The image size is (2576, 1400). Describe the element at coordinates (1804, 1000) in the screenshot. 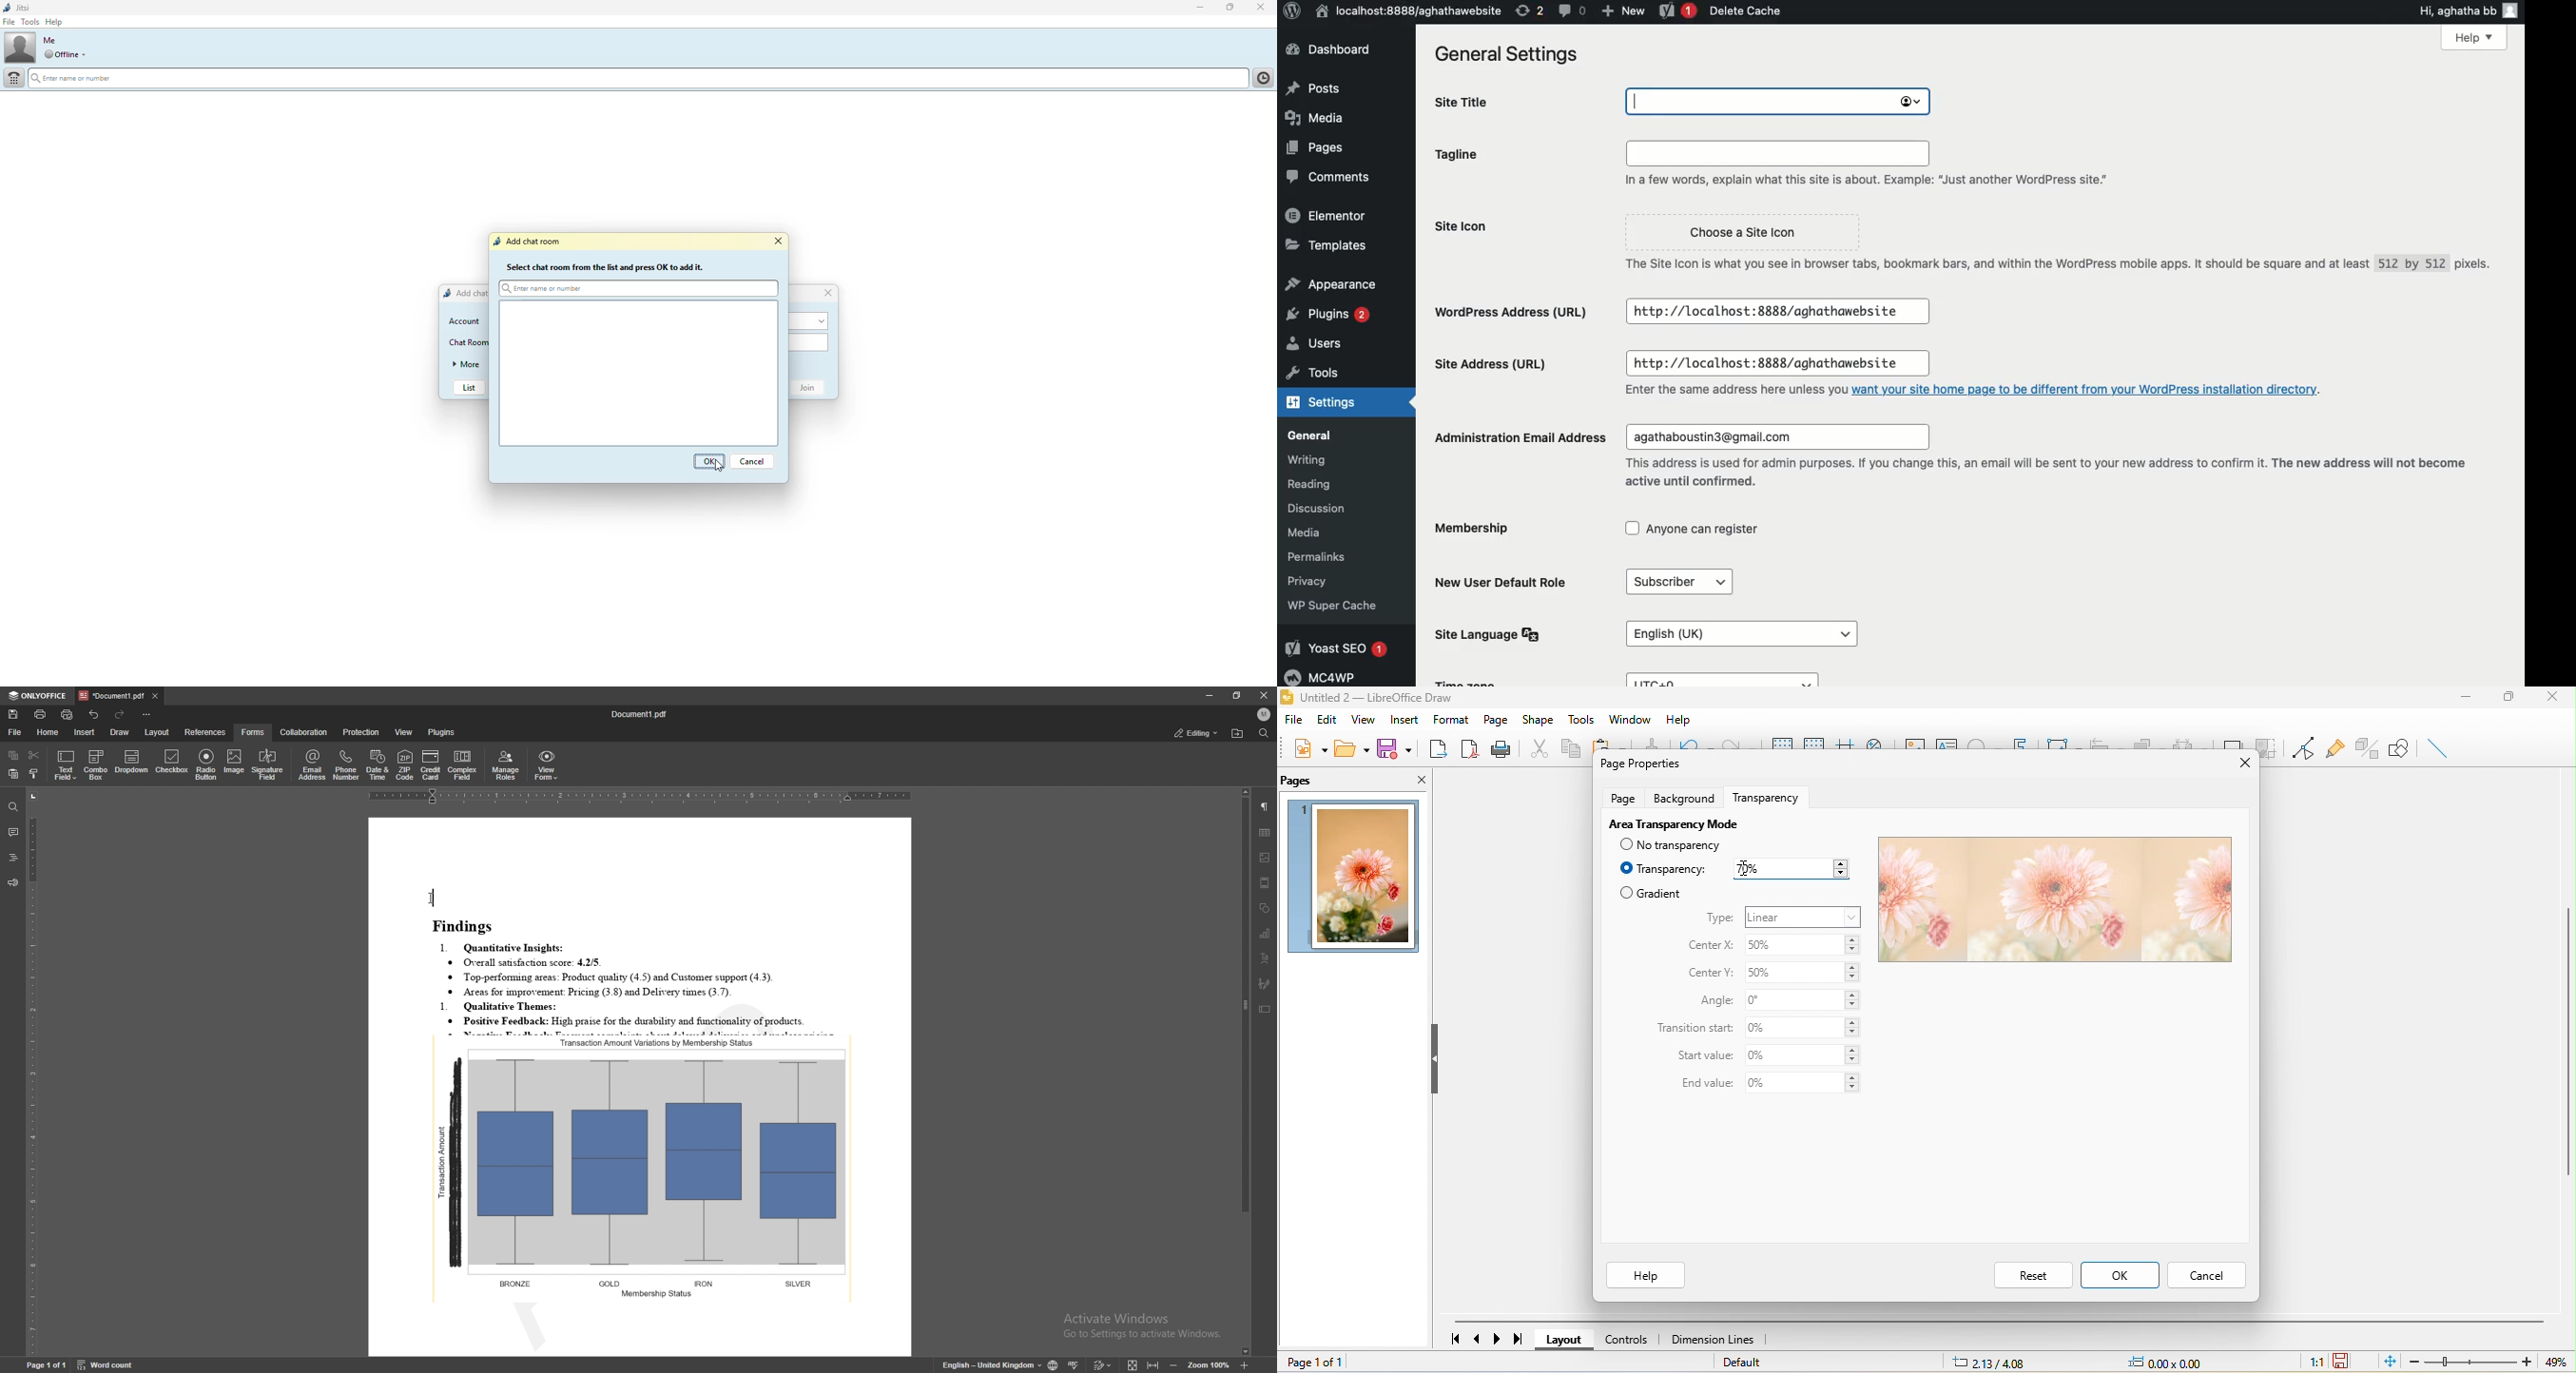

I see `0%` at that location.